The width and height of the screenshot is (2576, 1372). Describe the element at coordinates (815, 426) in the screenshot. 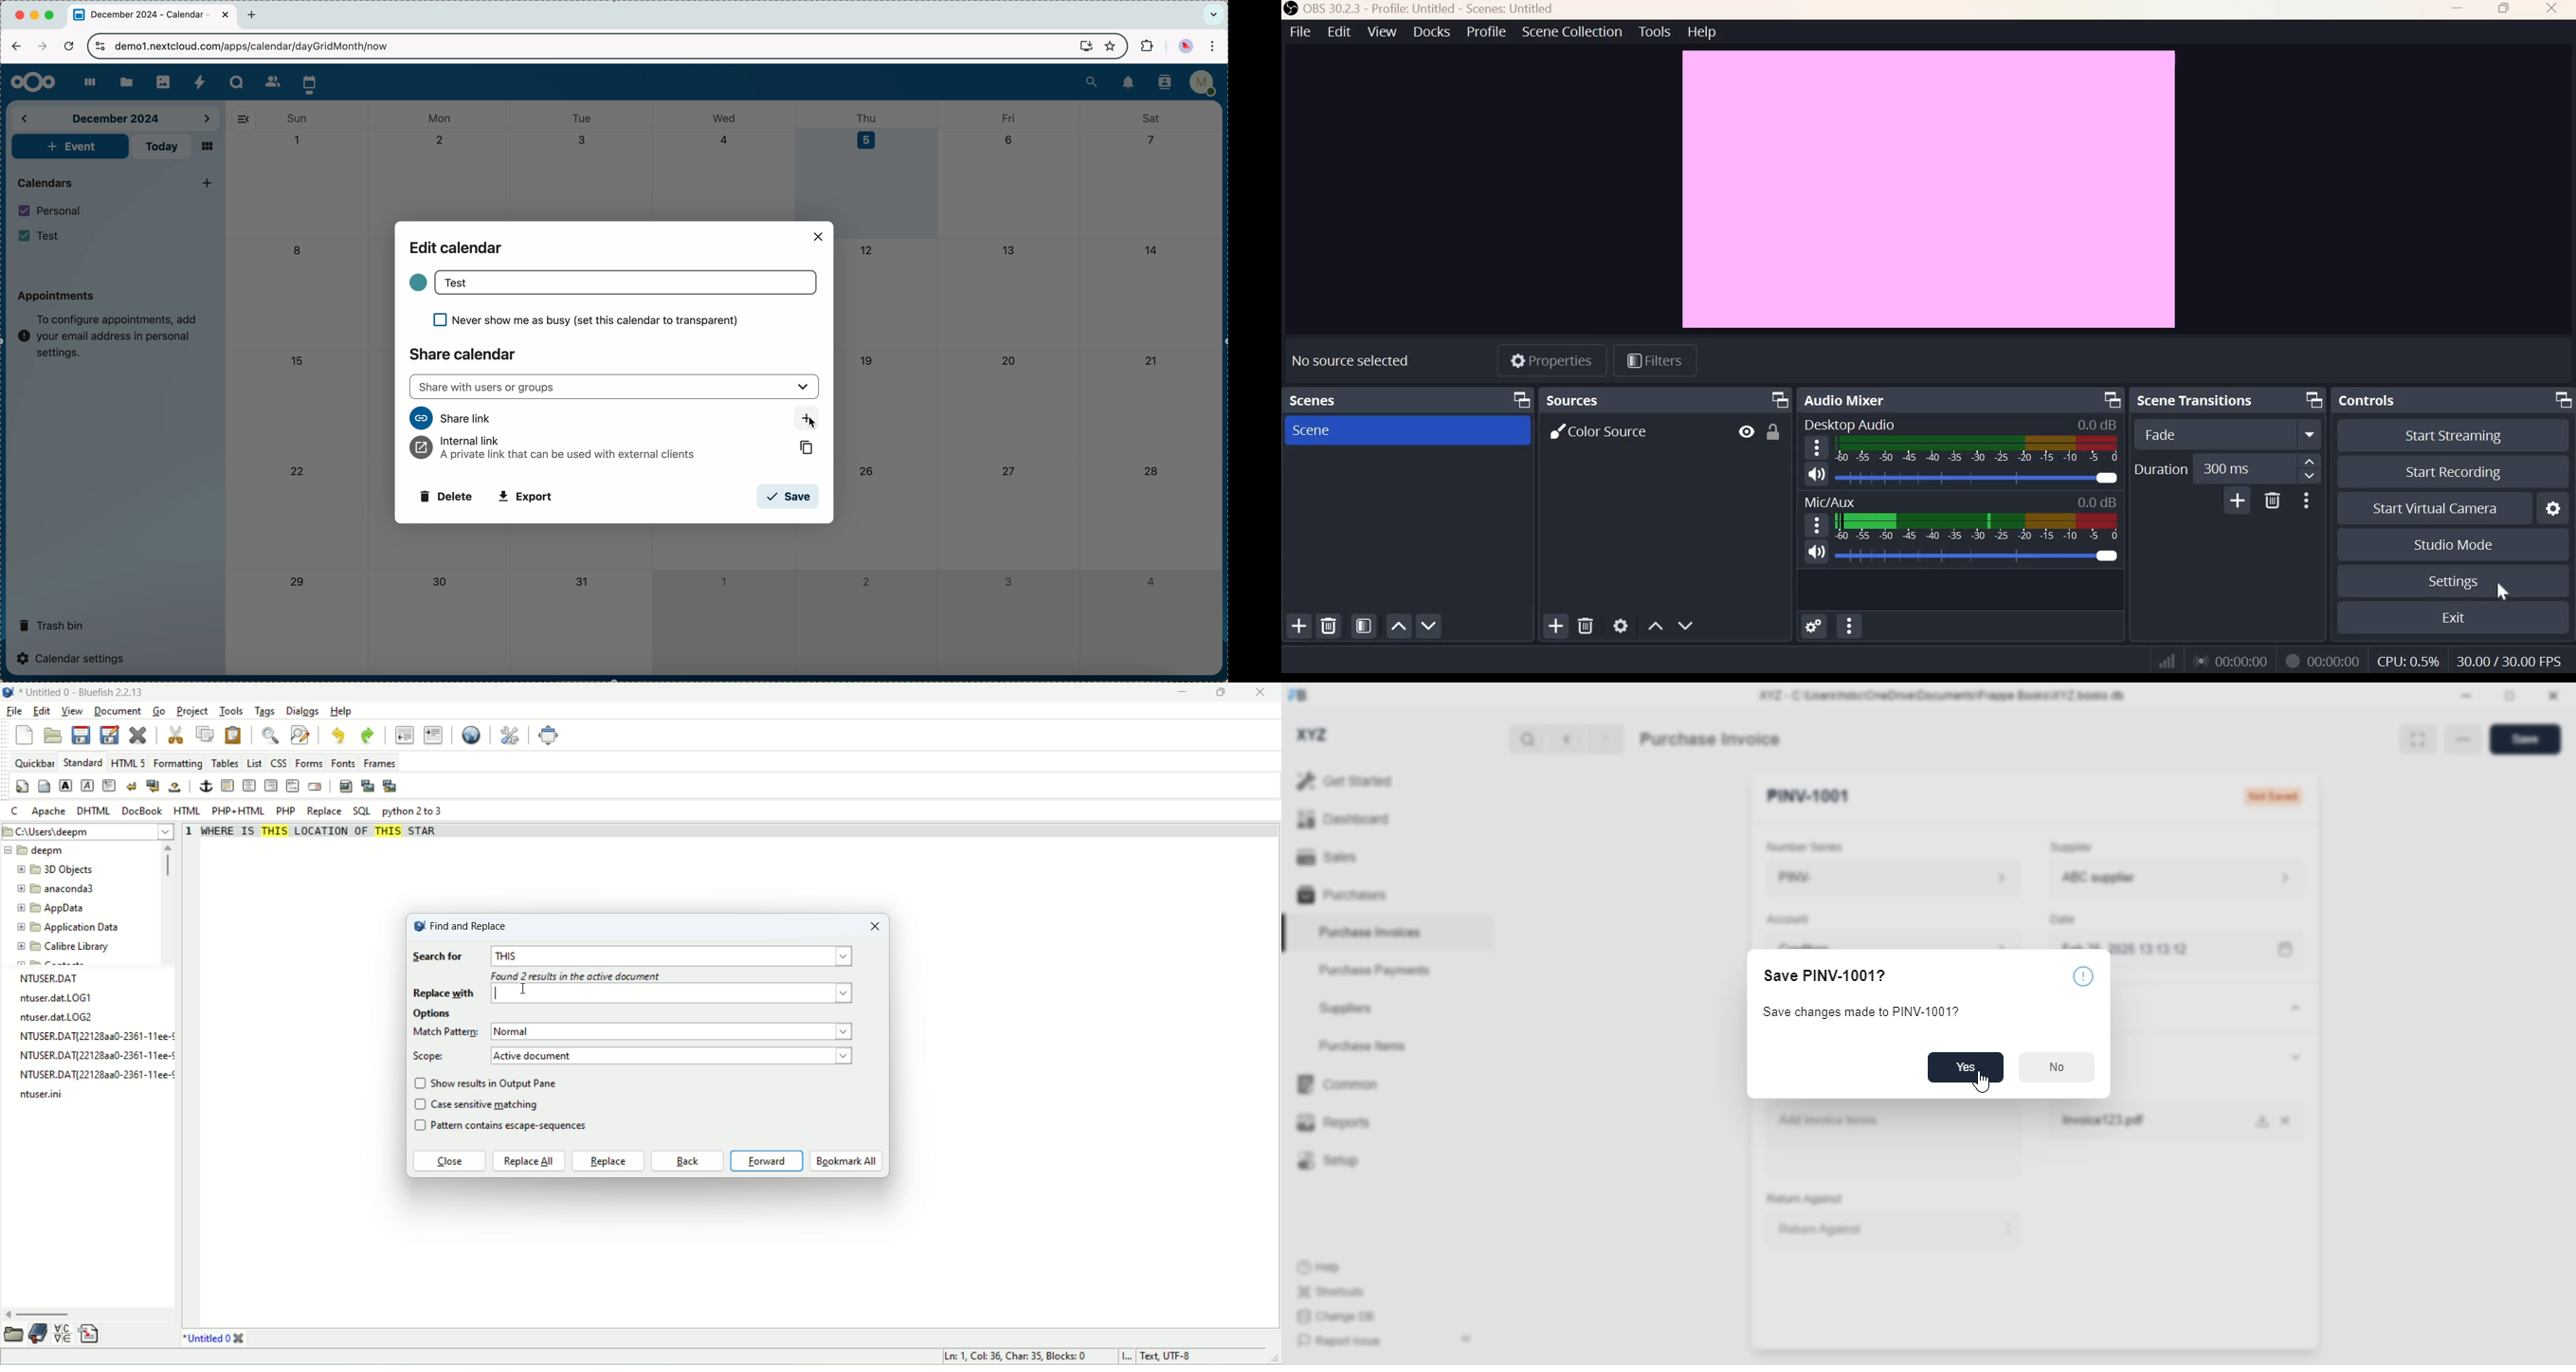

I see `cursor` at that location.